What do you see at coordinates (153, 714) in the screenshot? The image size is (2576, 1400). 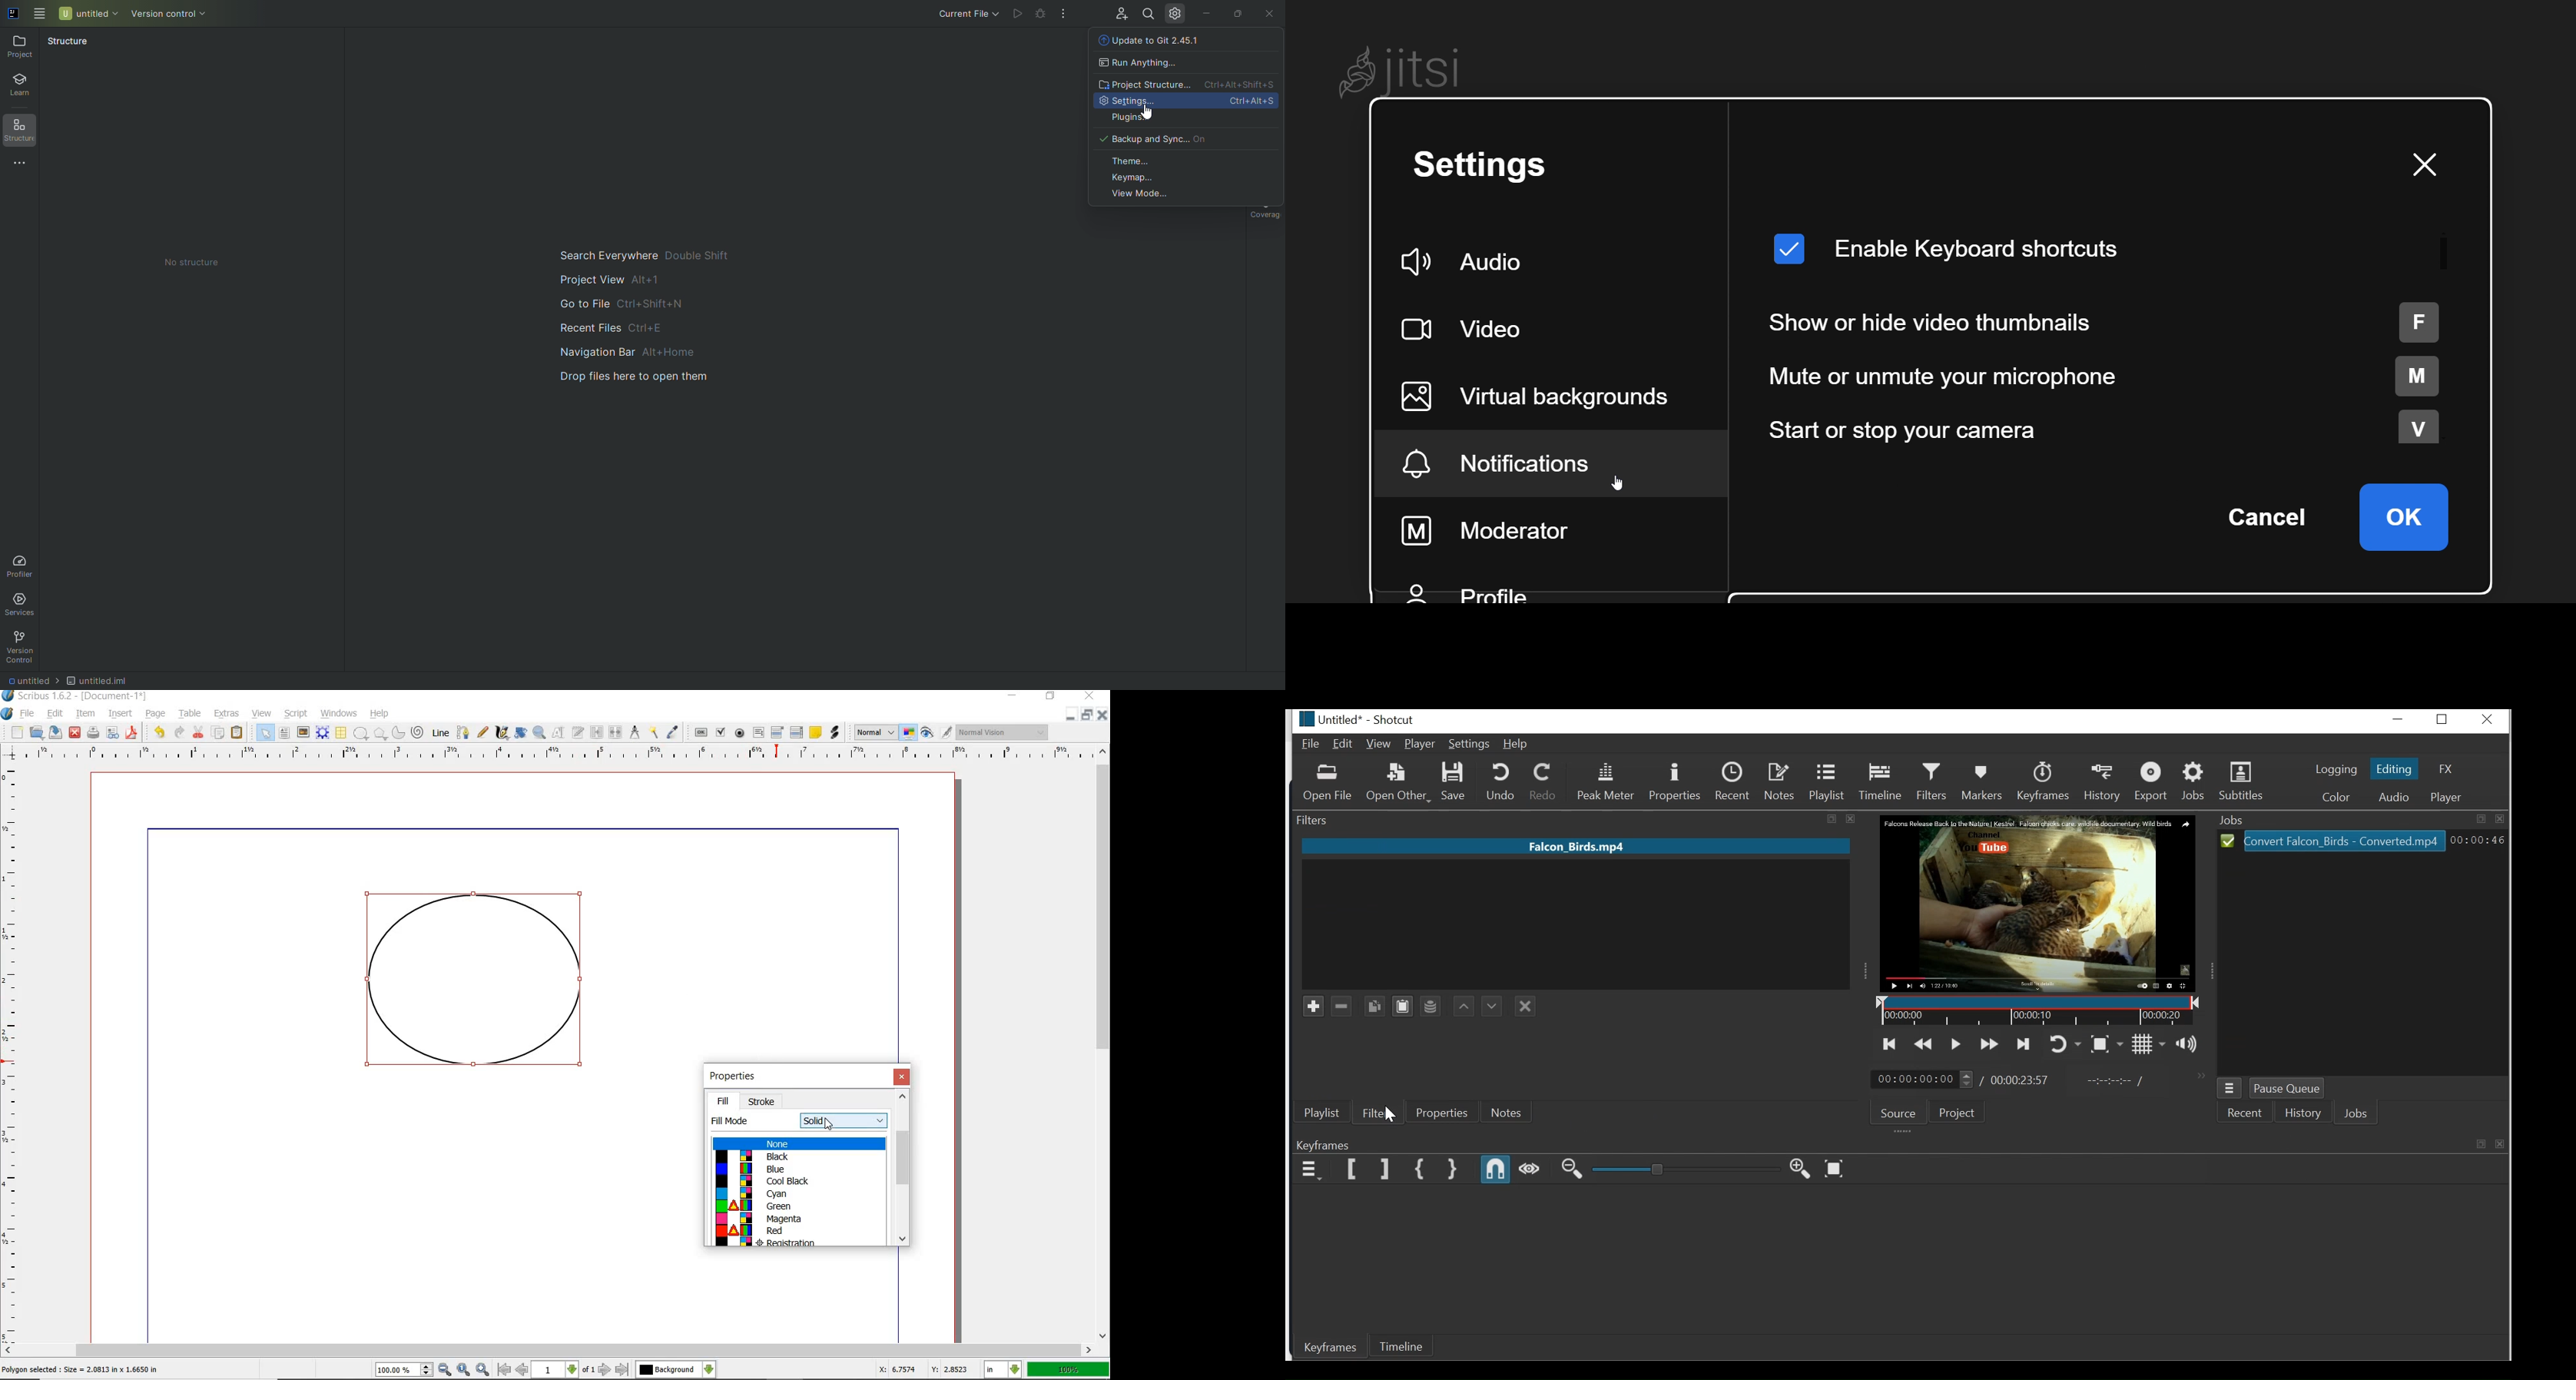 I see `PAGE` at bounding box center [153, 714].